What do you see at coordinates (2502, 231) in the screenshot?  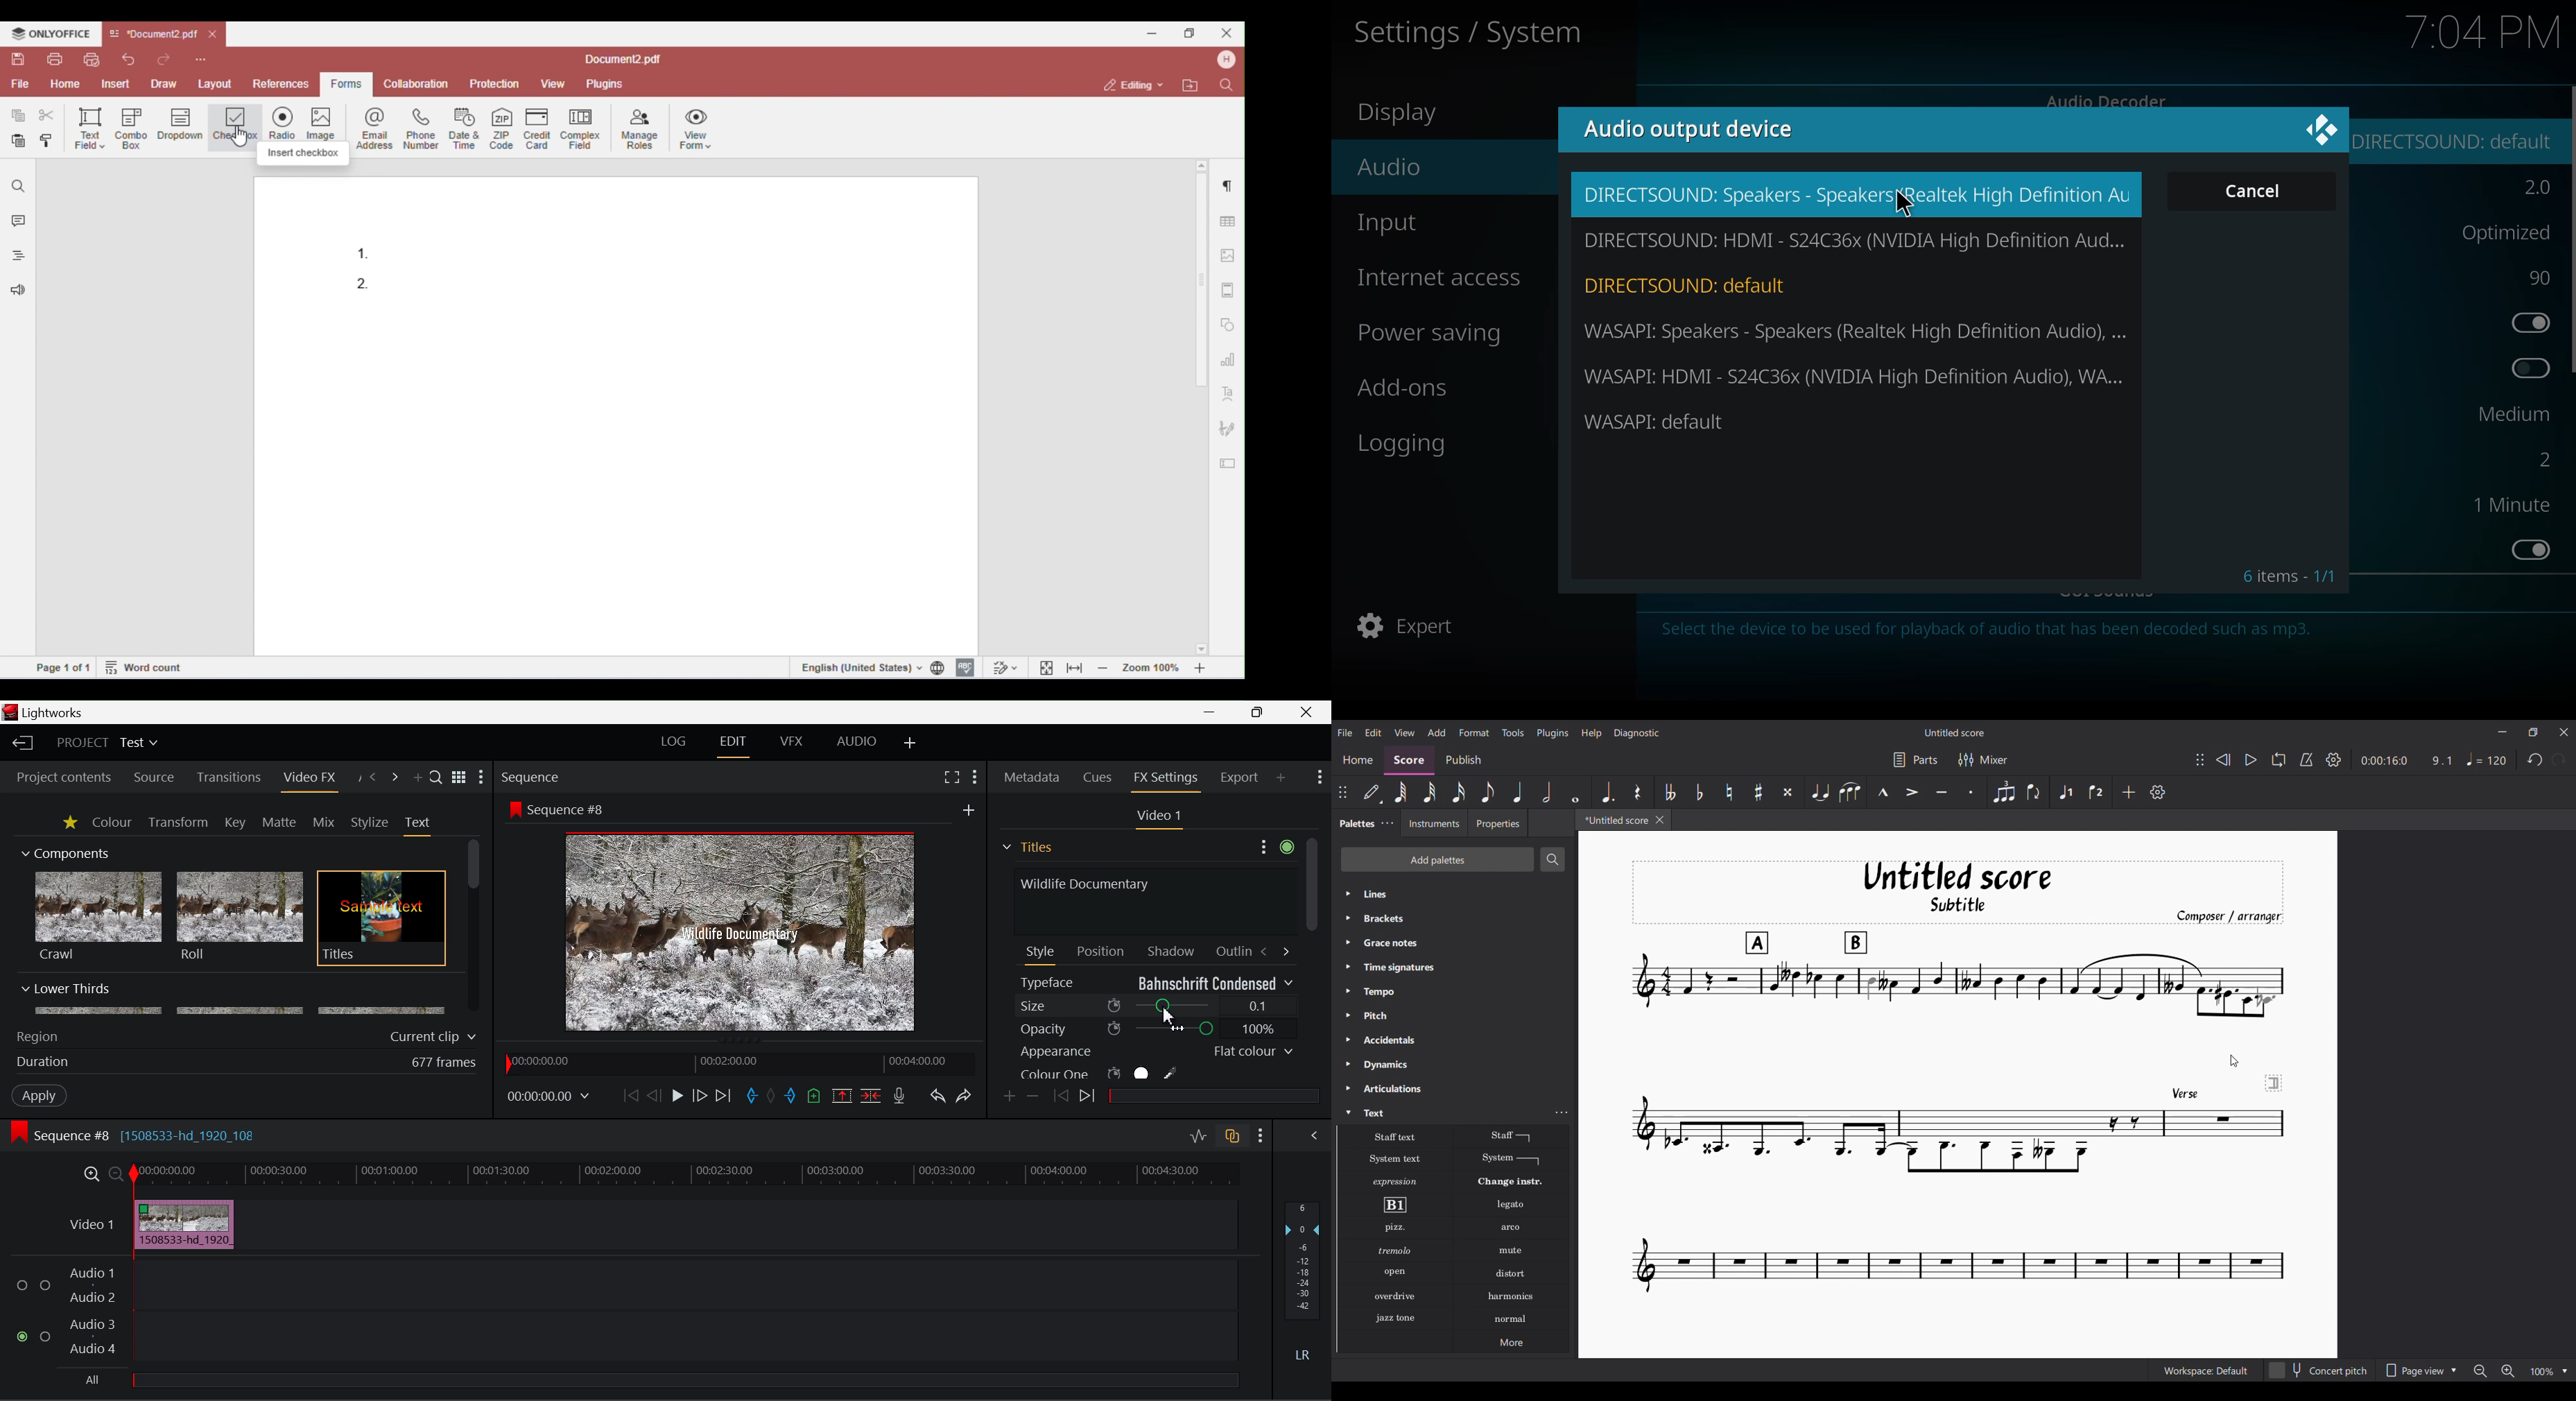 I see `optimized` at bounding box center [2502, 231].